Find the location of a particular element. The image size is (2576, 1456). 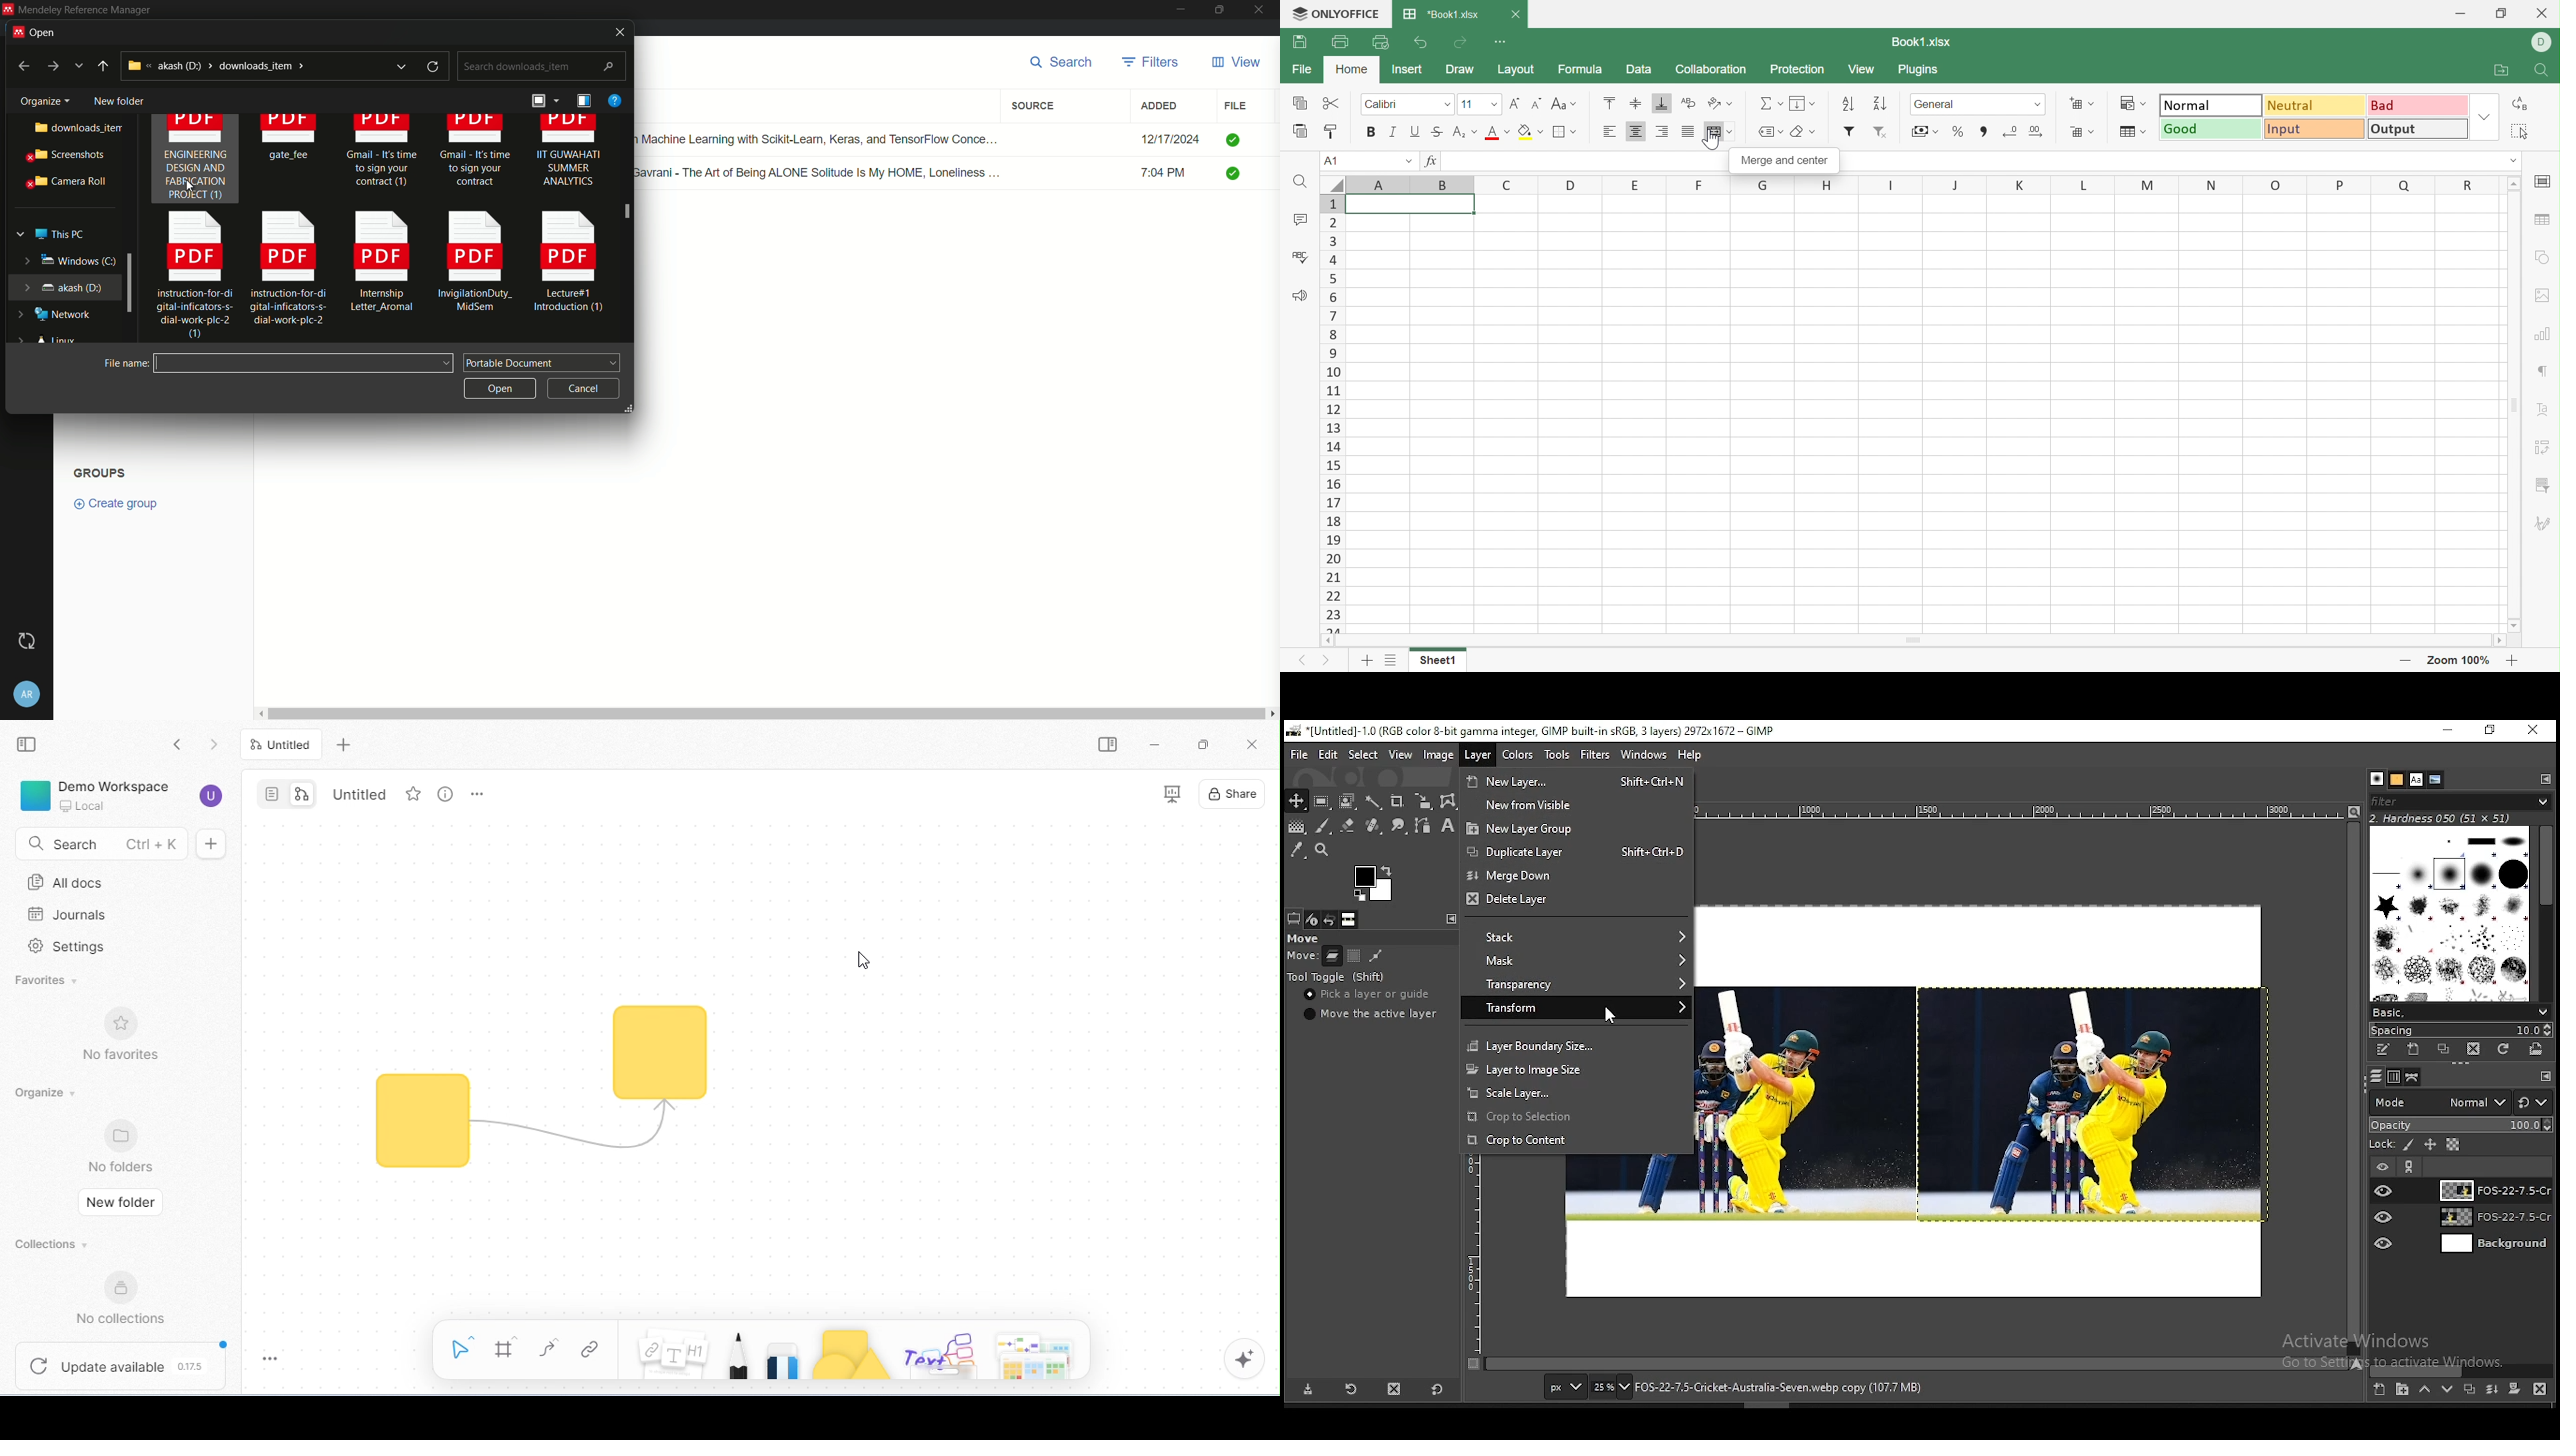

go previous is located at coordinates (217, 746).